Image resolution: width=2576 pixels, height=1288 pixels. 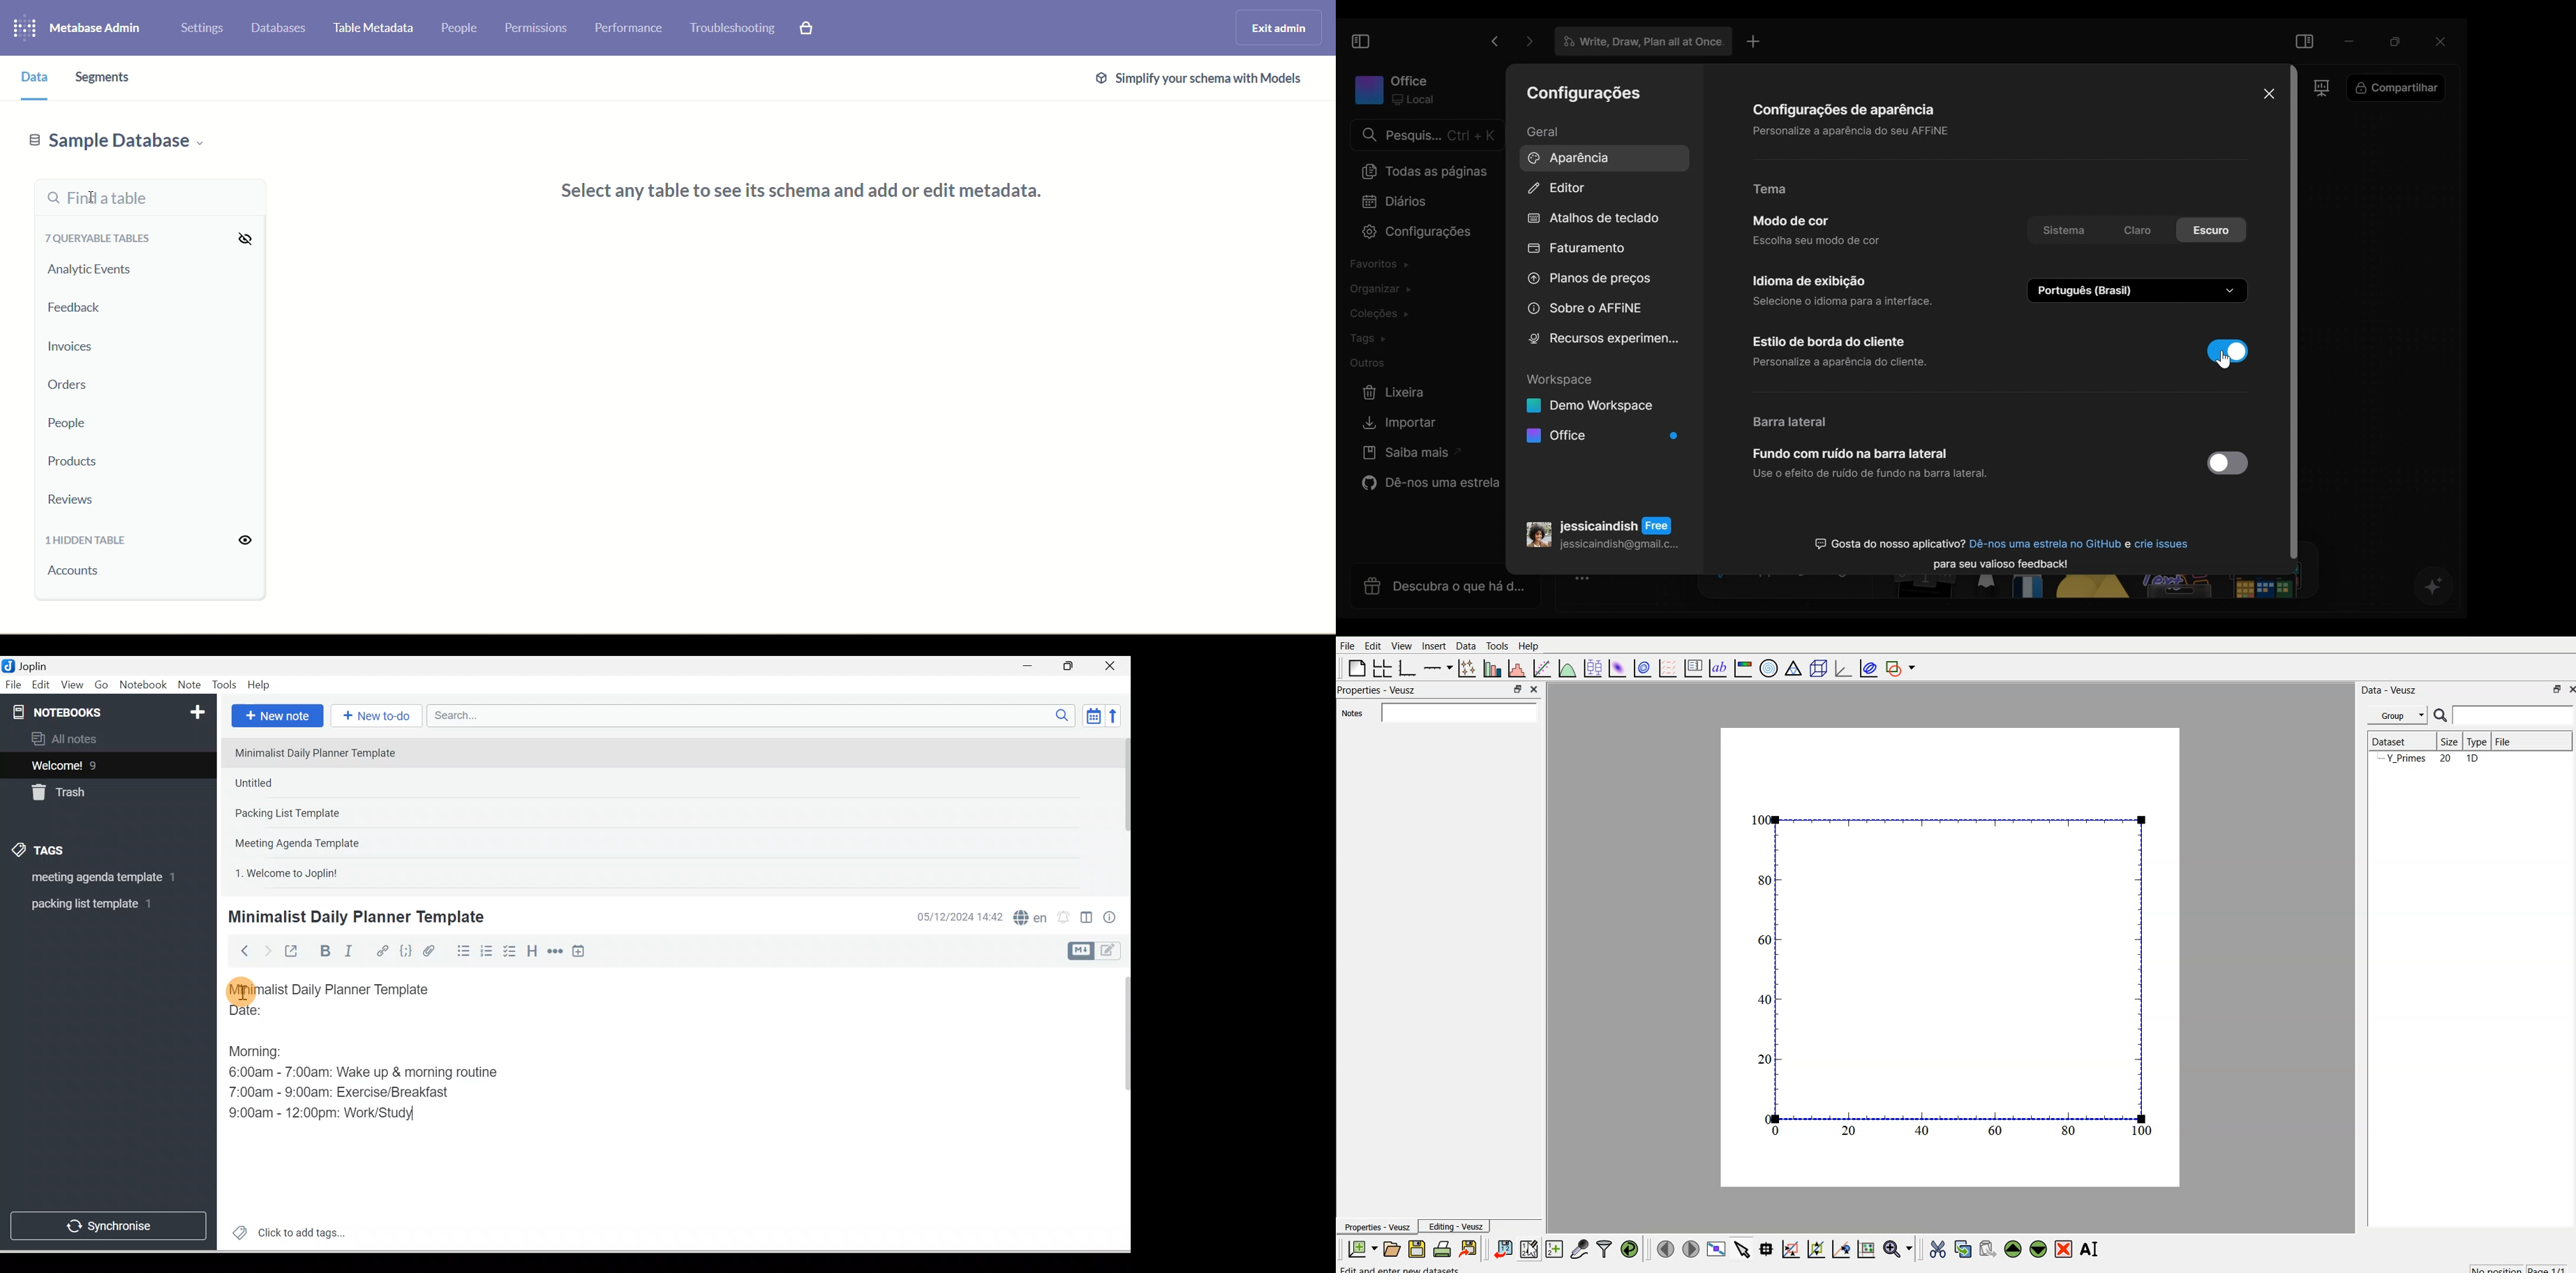 I want to click on Date & time, so click(x=958, y=917).